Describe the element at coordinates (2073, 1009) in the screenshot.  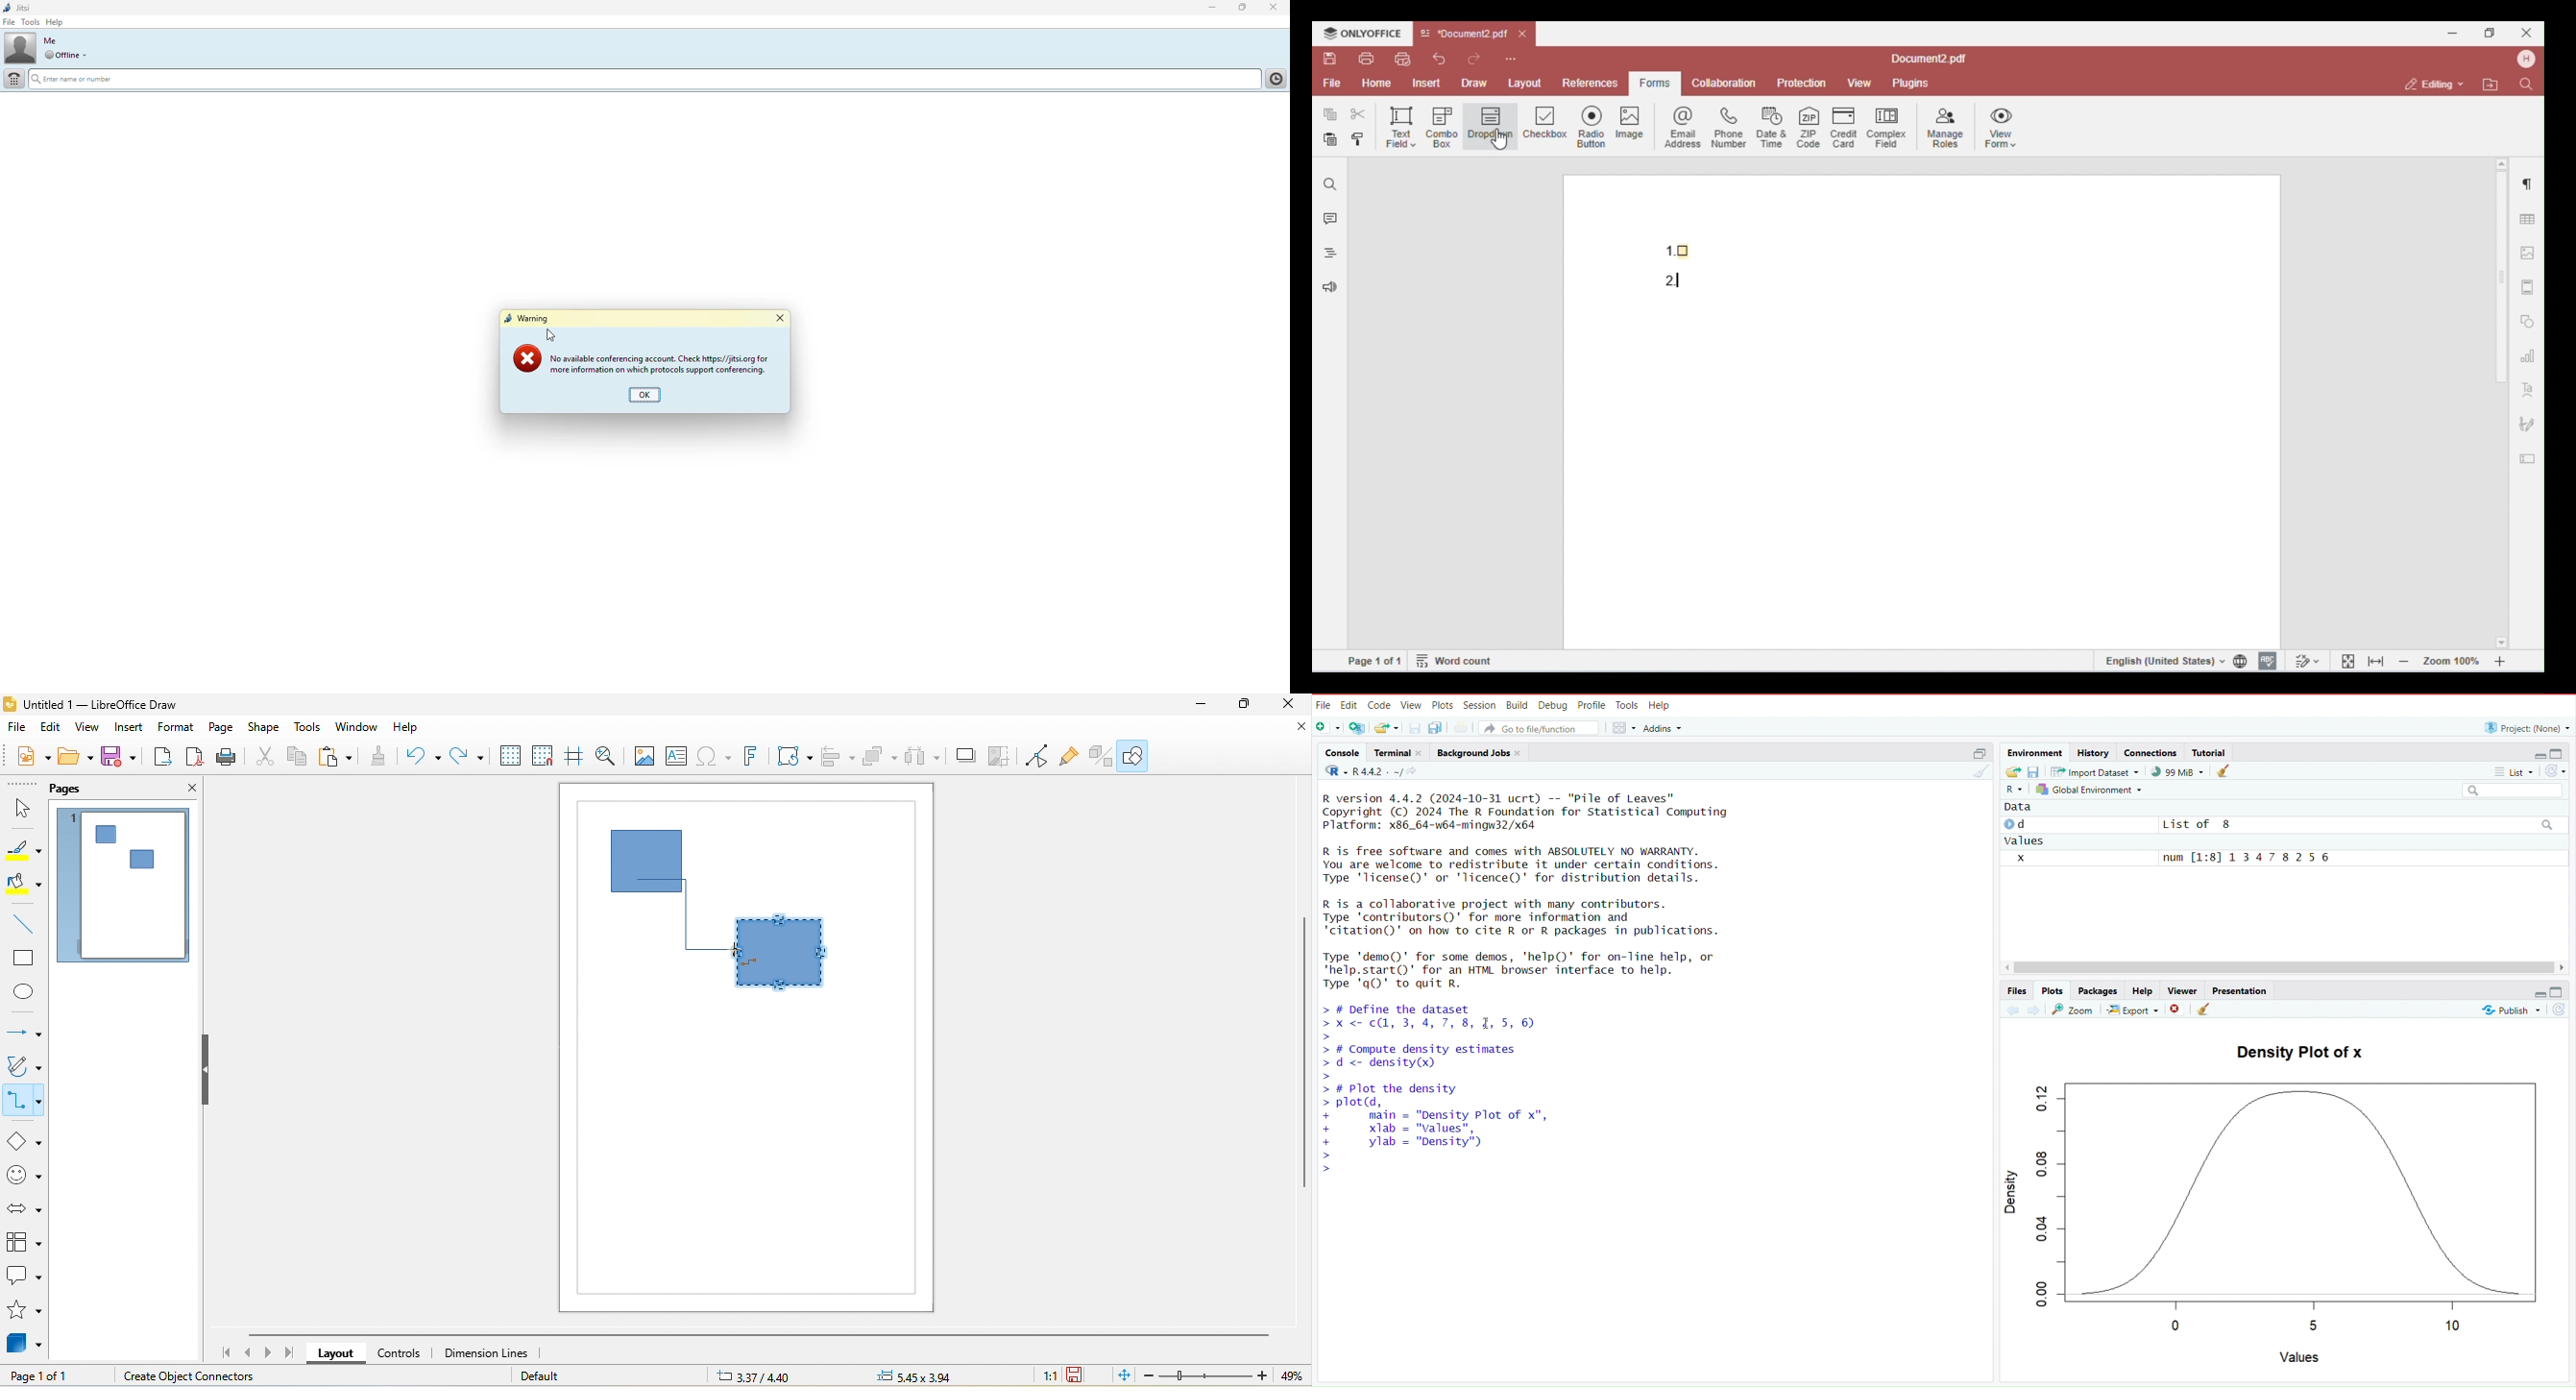
I see `view a larger version of plot in new window` at that location.